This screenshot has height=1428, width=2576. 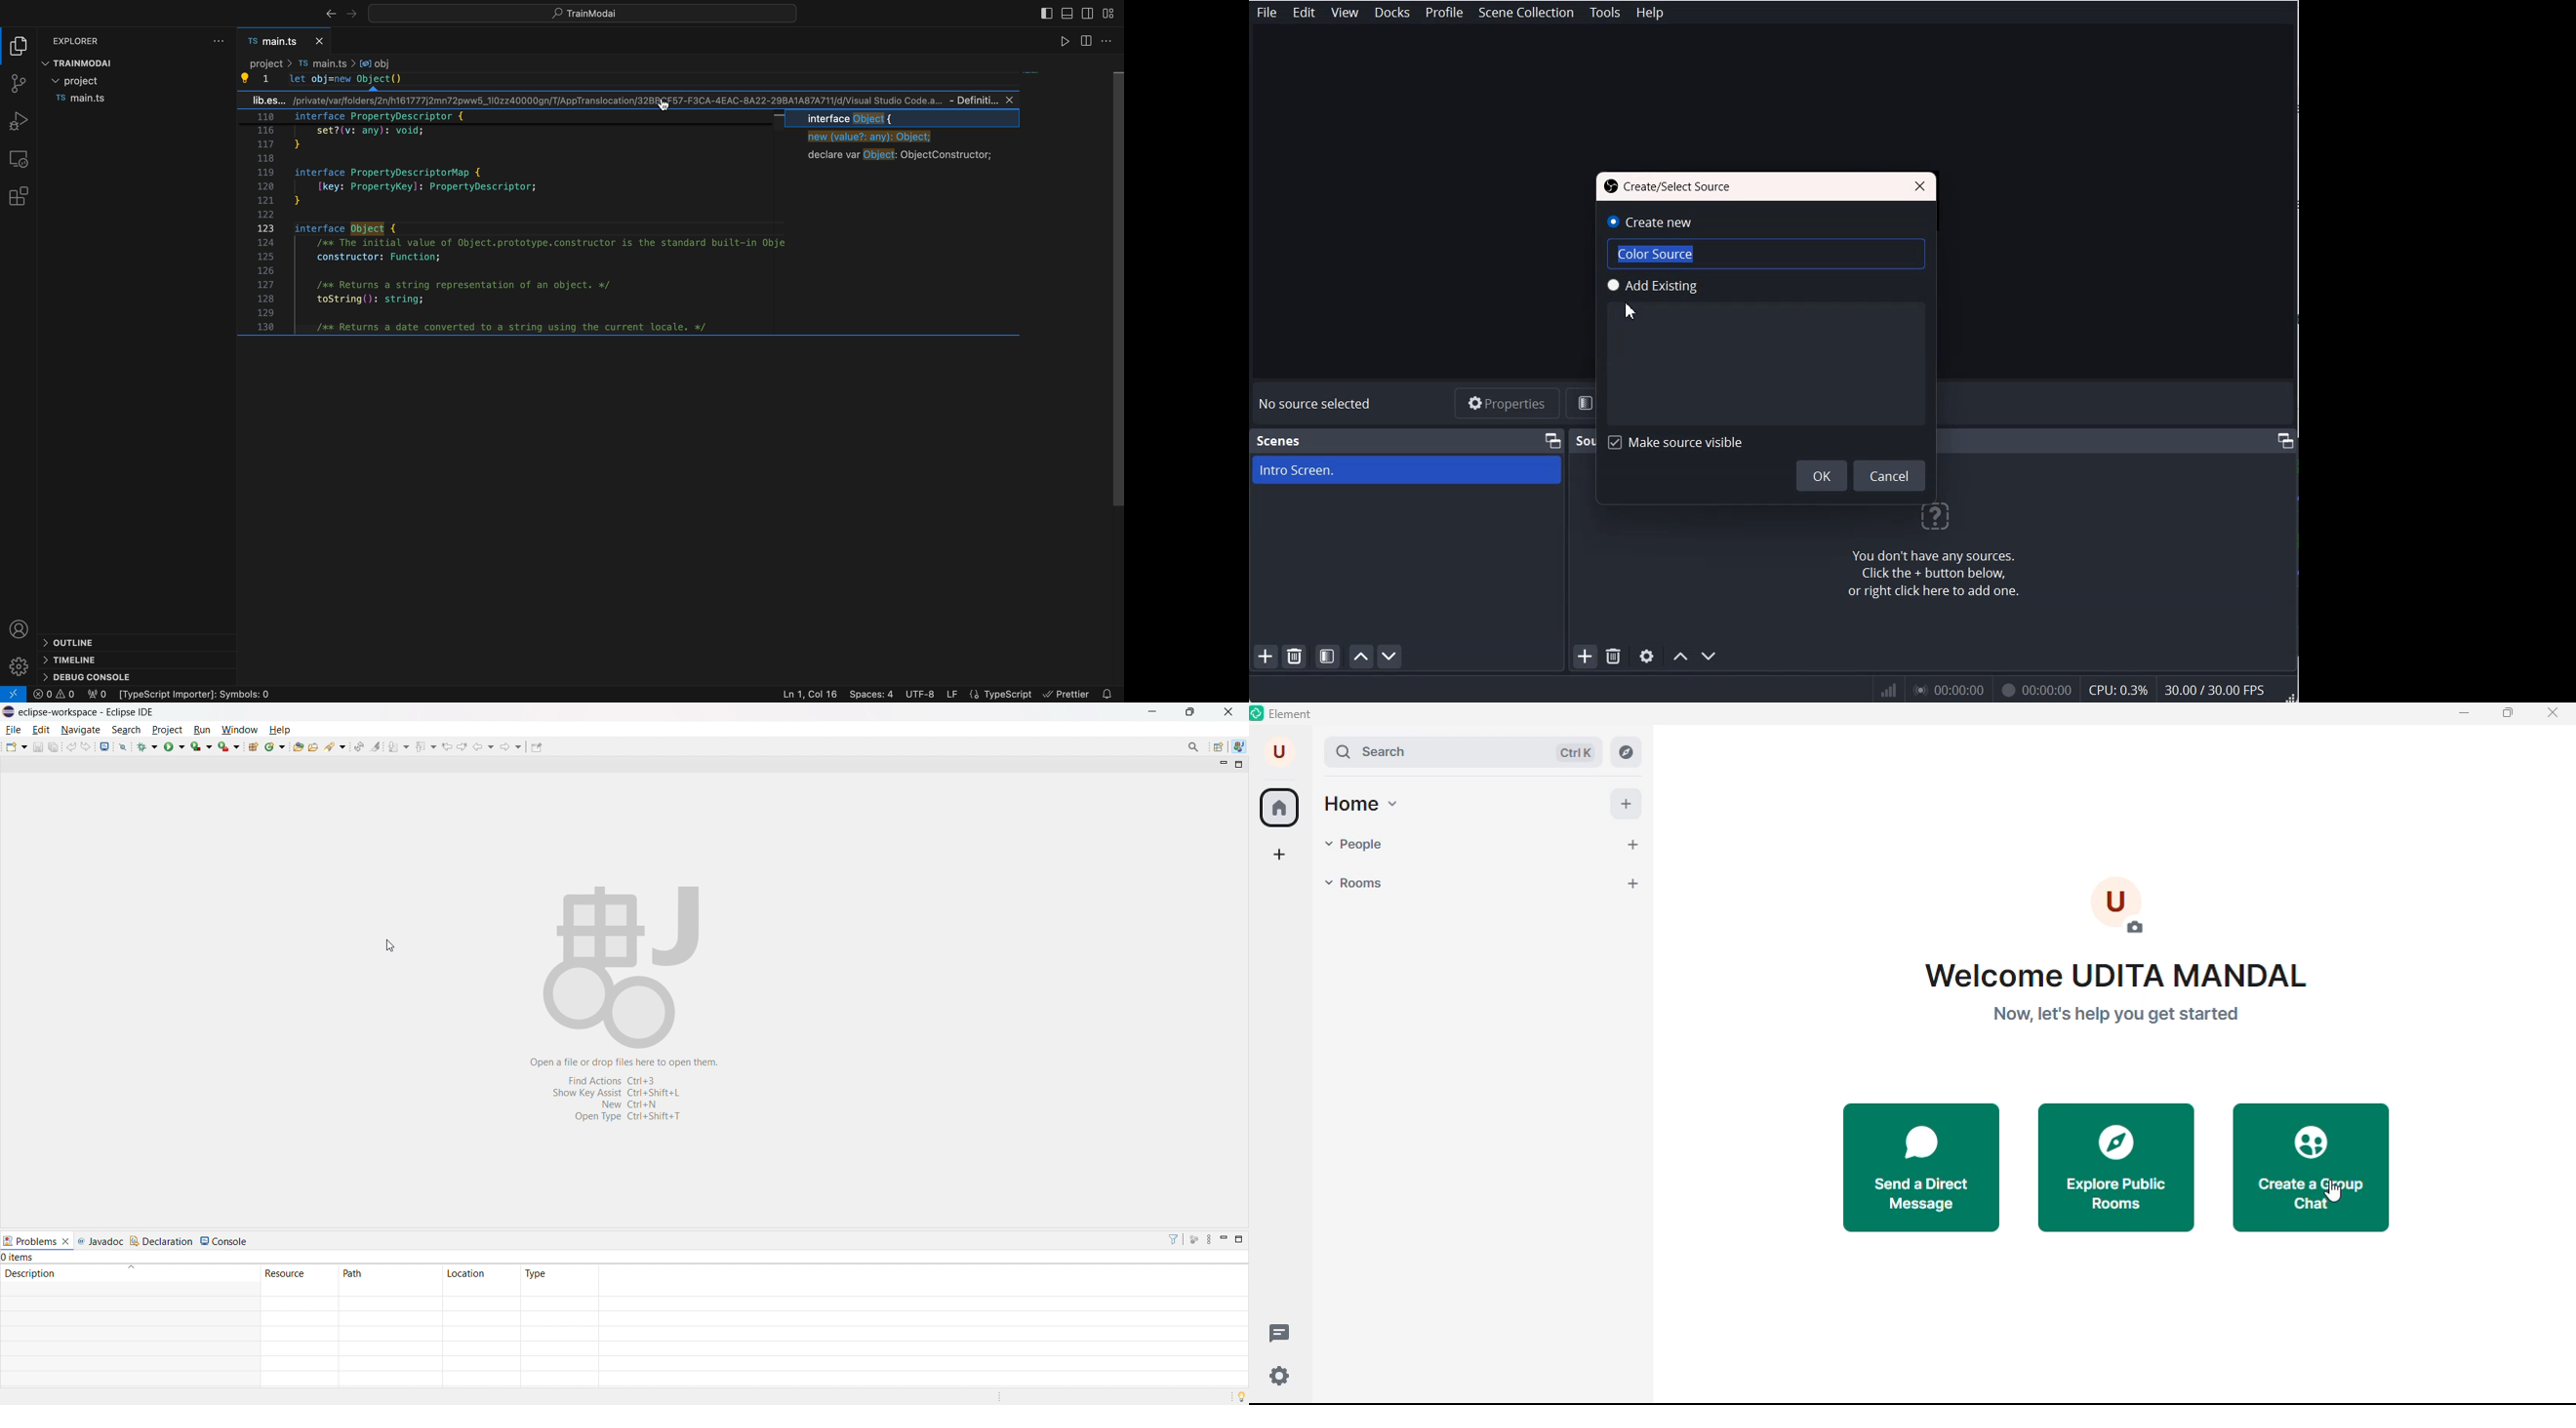 What do you see at coordinates (1297, 656) in the screenshot?
I see `Remove Selected Scene` at bounding box center [1297, 656].